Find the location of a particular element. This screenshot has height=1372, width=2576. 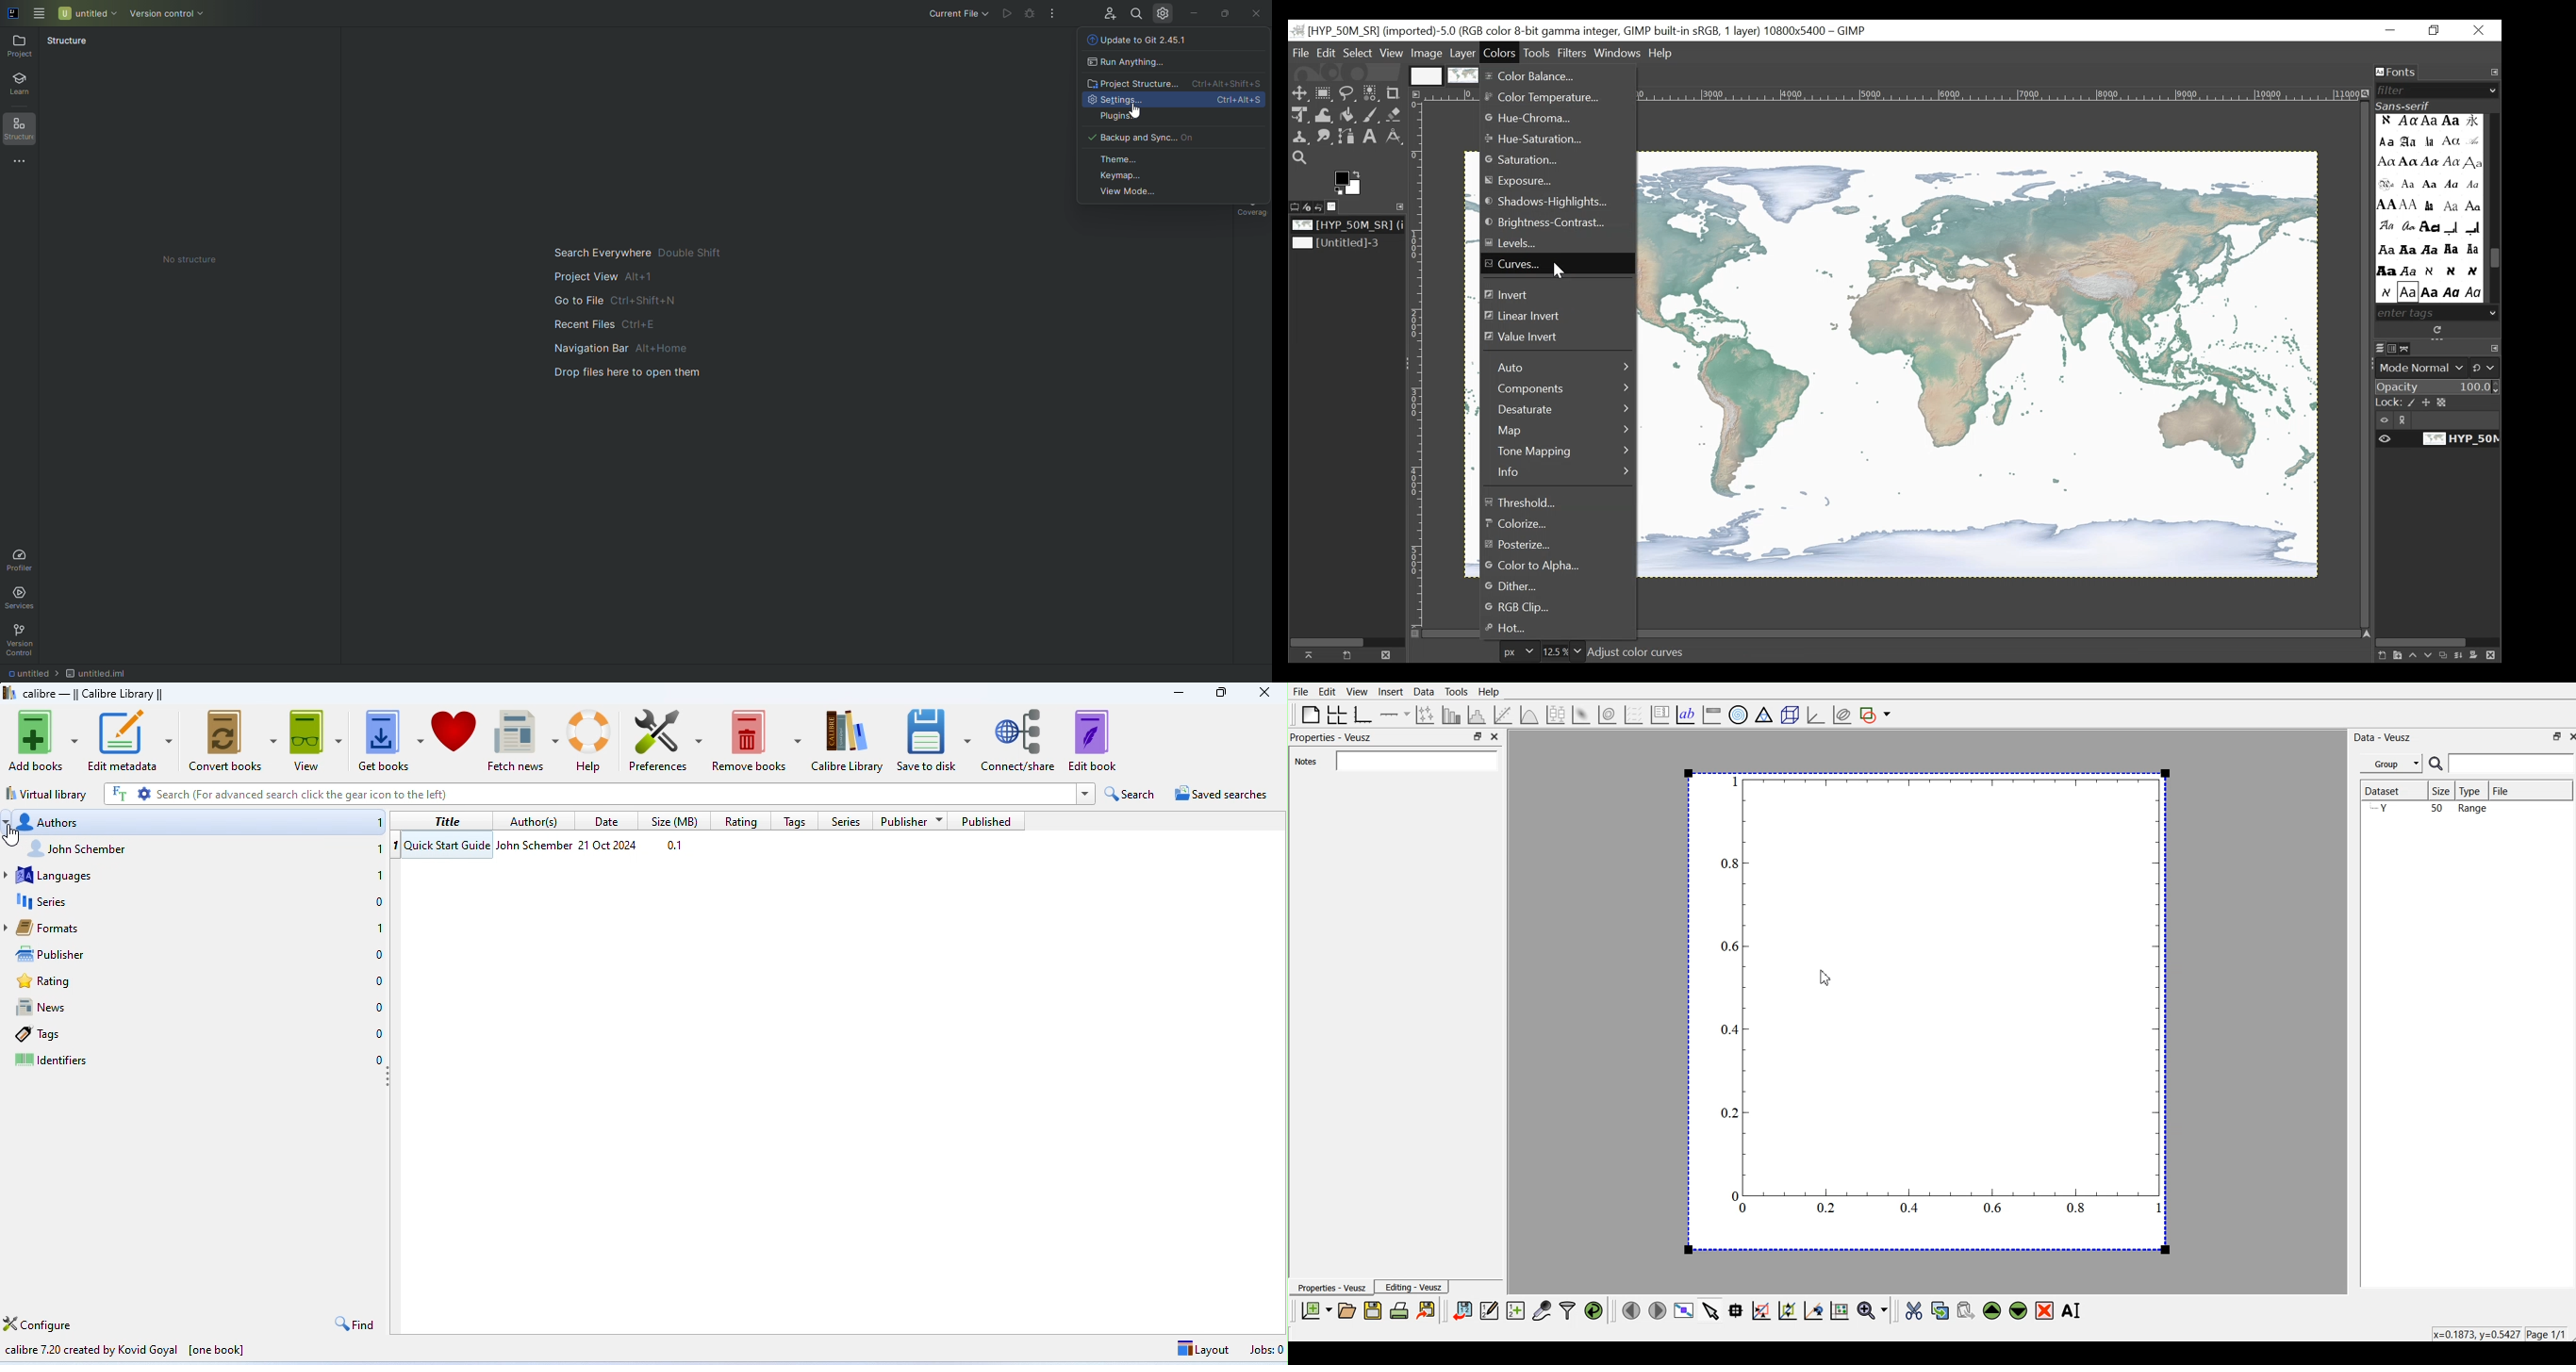

recenter graph axes is located at coordinates (1813, 1311).